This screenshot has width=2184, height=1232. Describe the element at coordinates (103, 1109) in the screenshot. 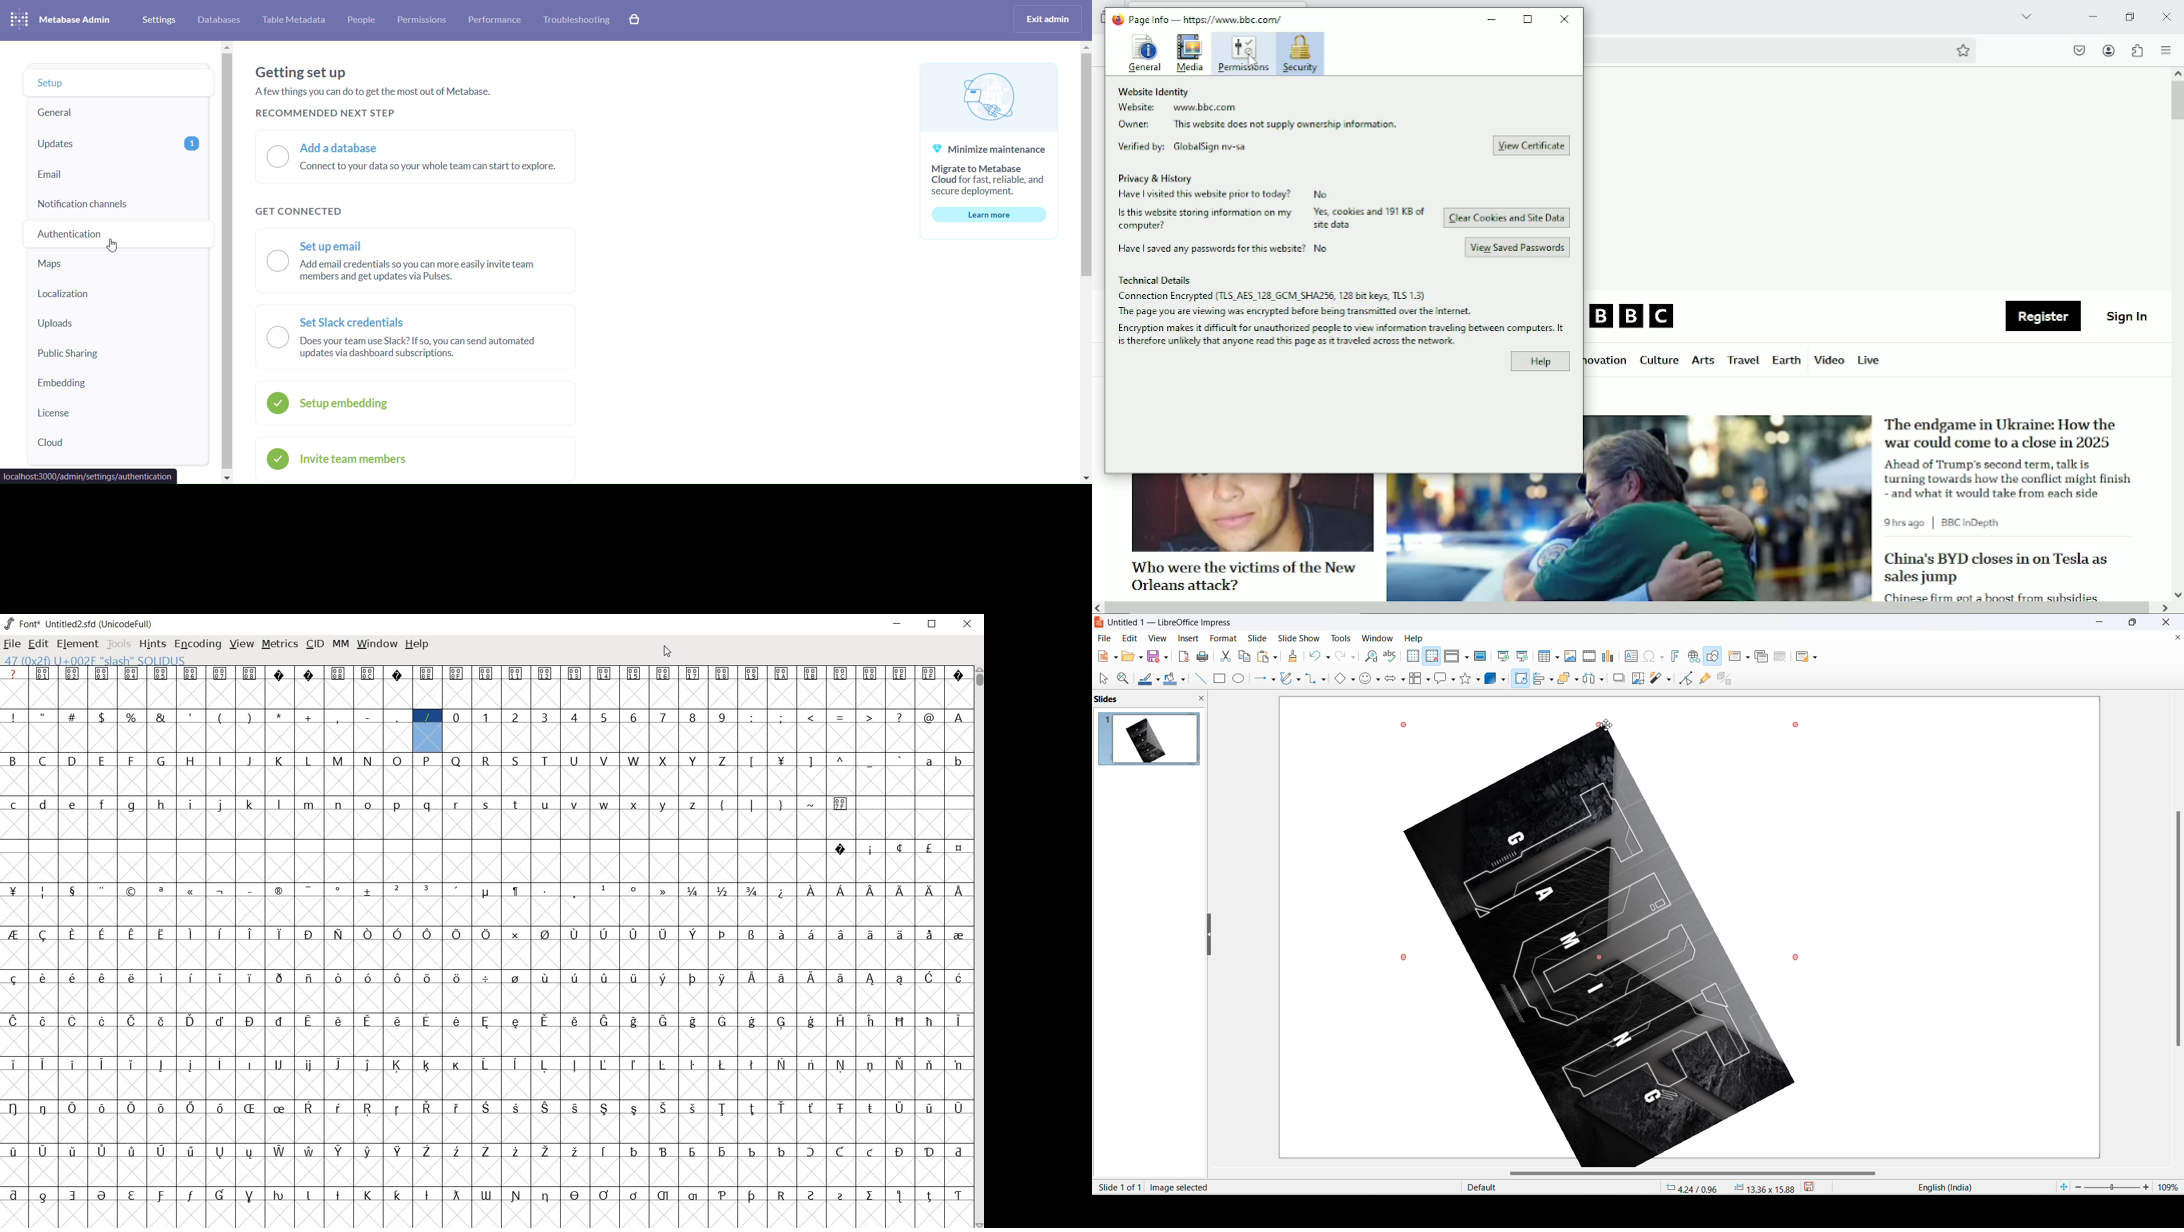

I see `glyph` at that location.